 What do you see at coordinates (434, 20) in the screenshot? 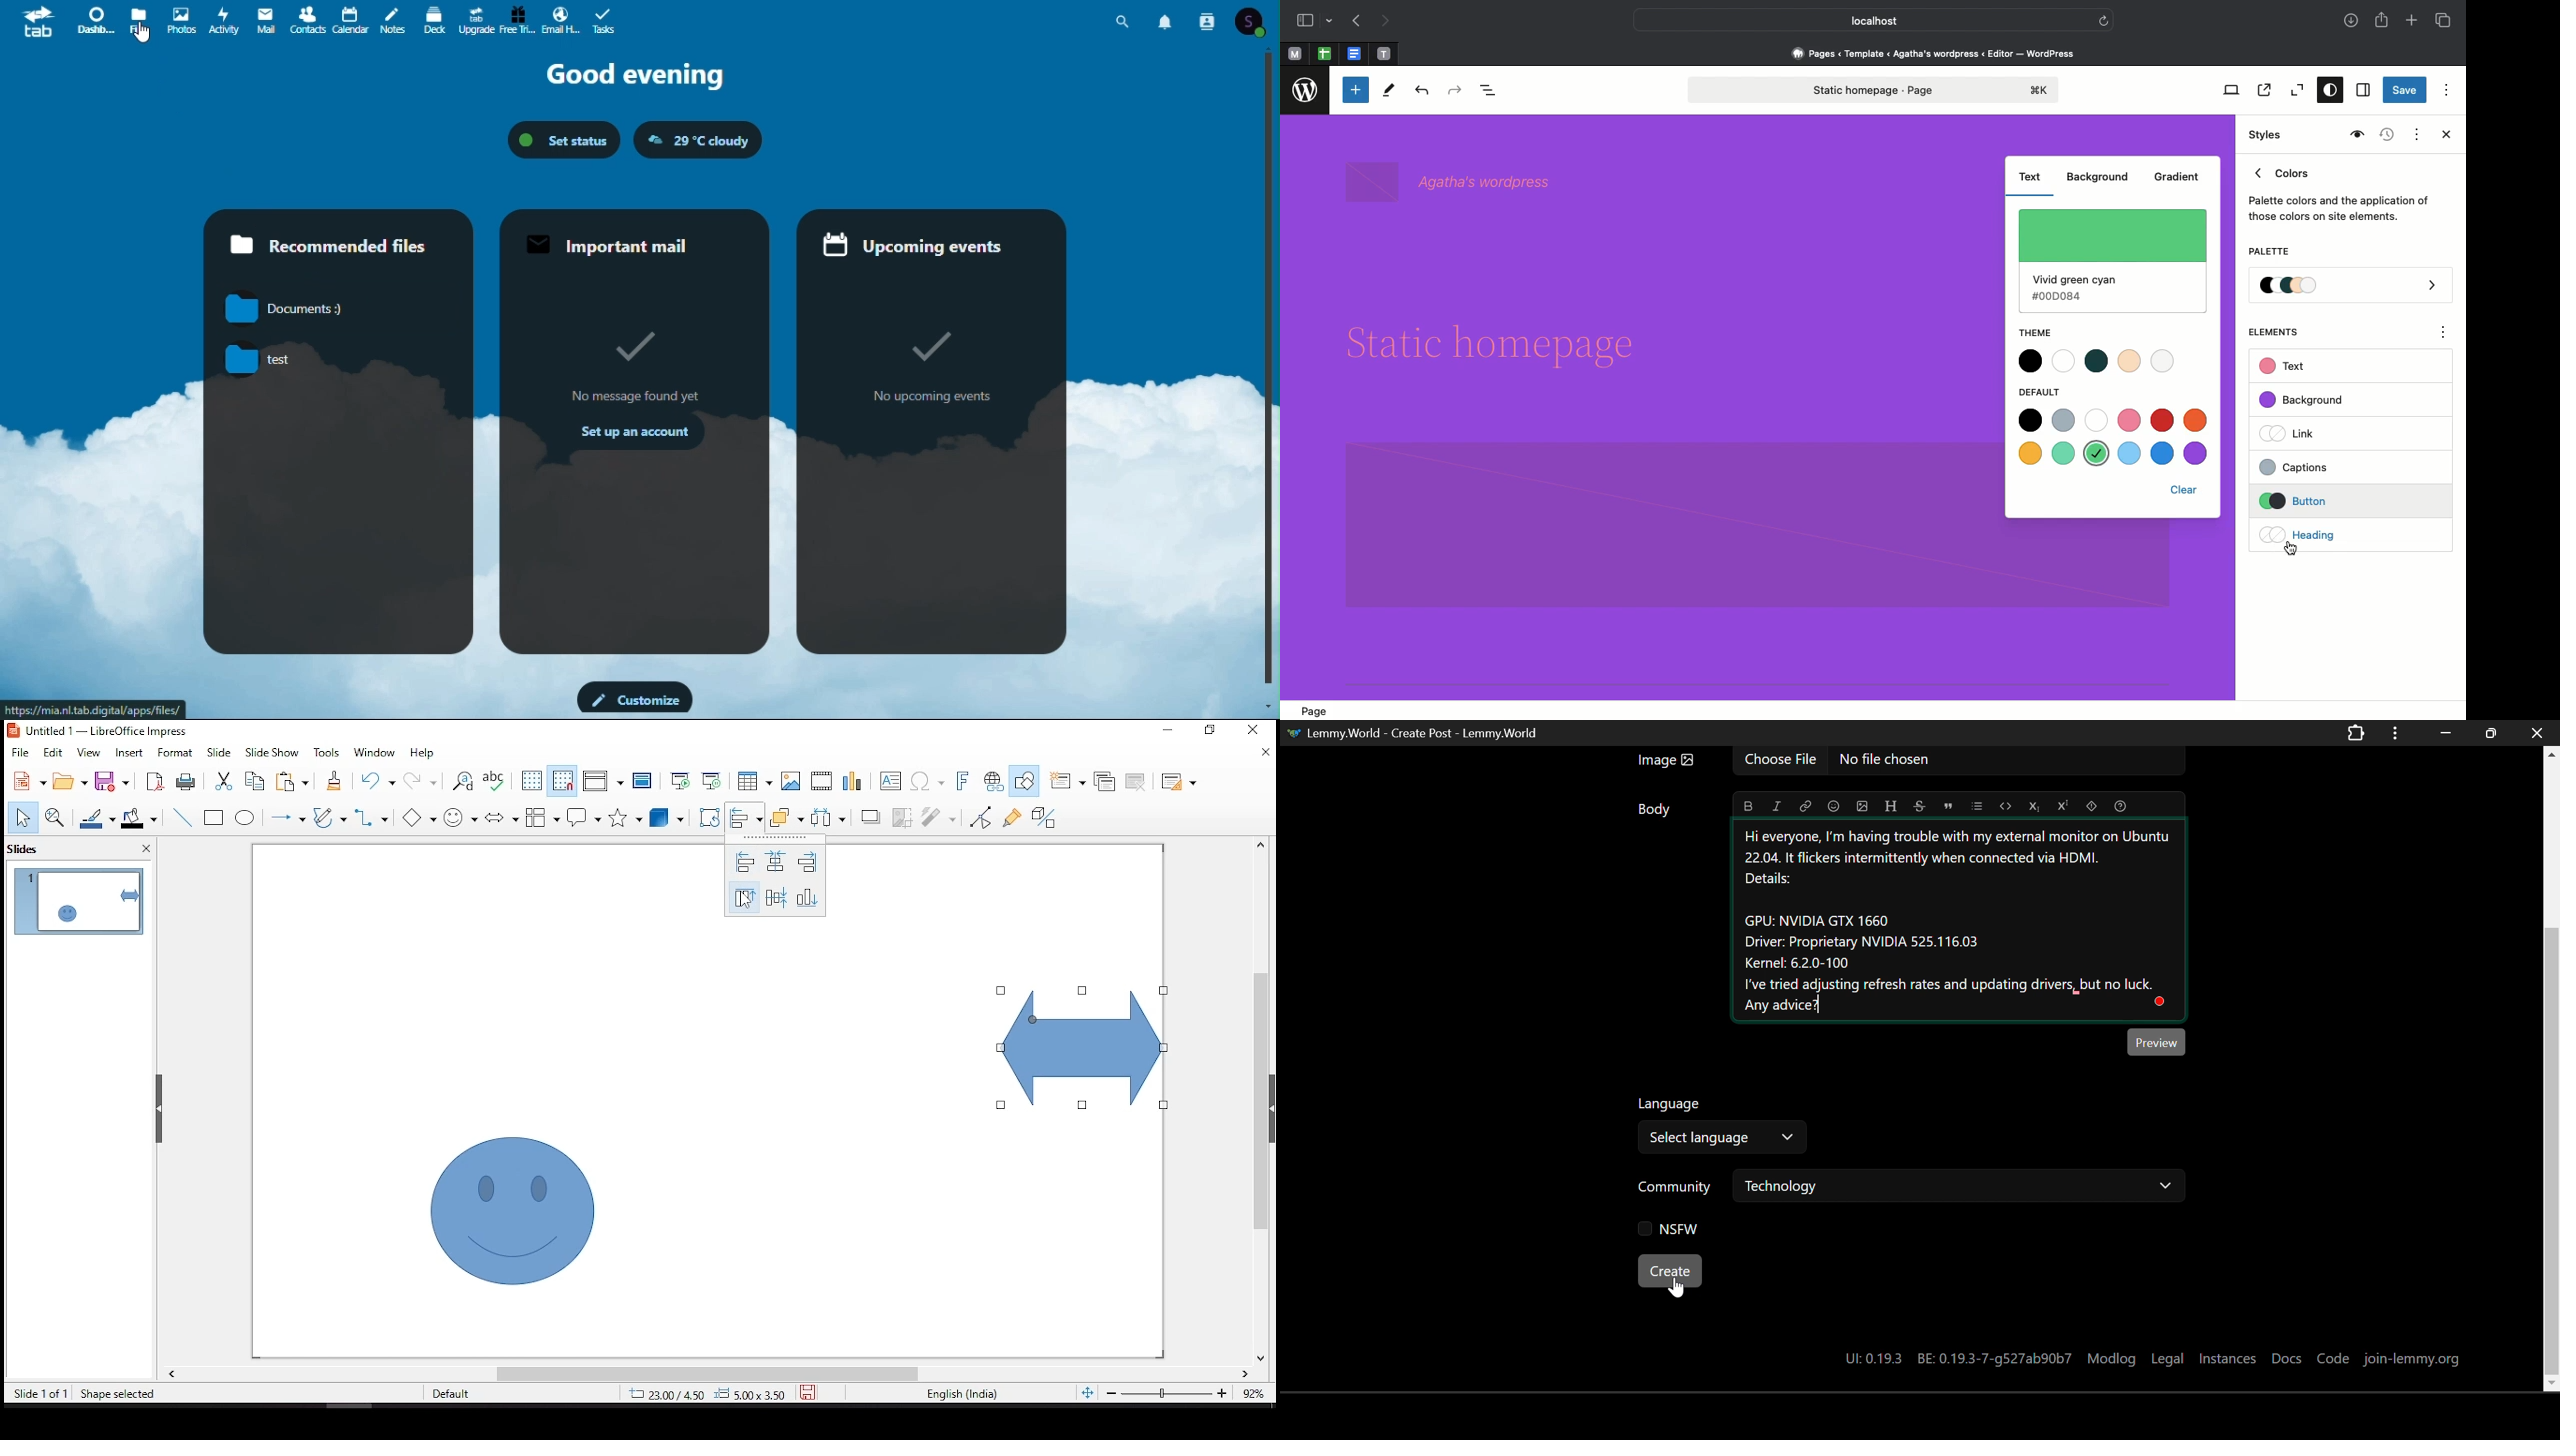
I see `deck` at bounding box center [434, 20].